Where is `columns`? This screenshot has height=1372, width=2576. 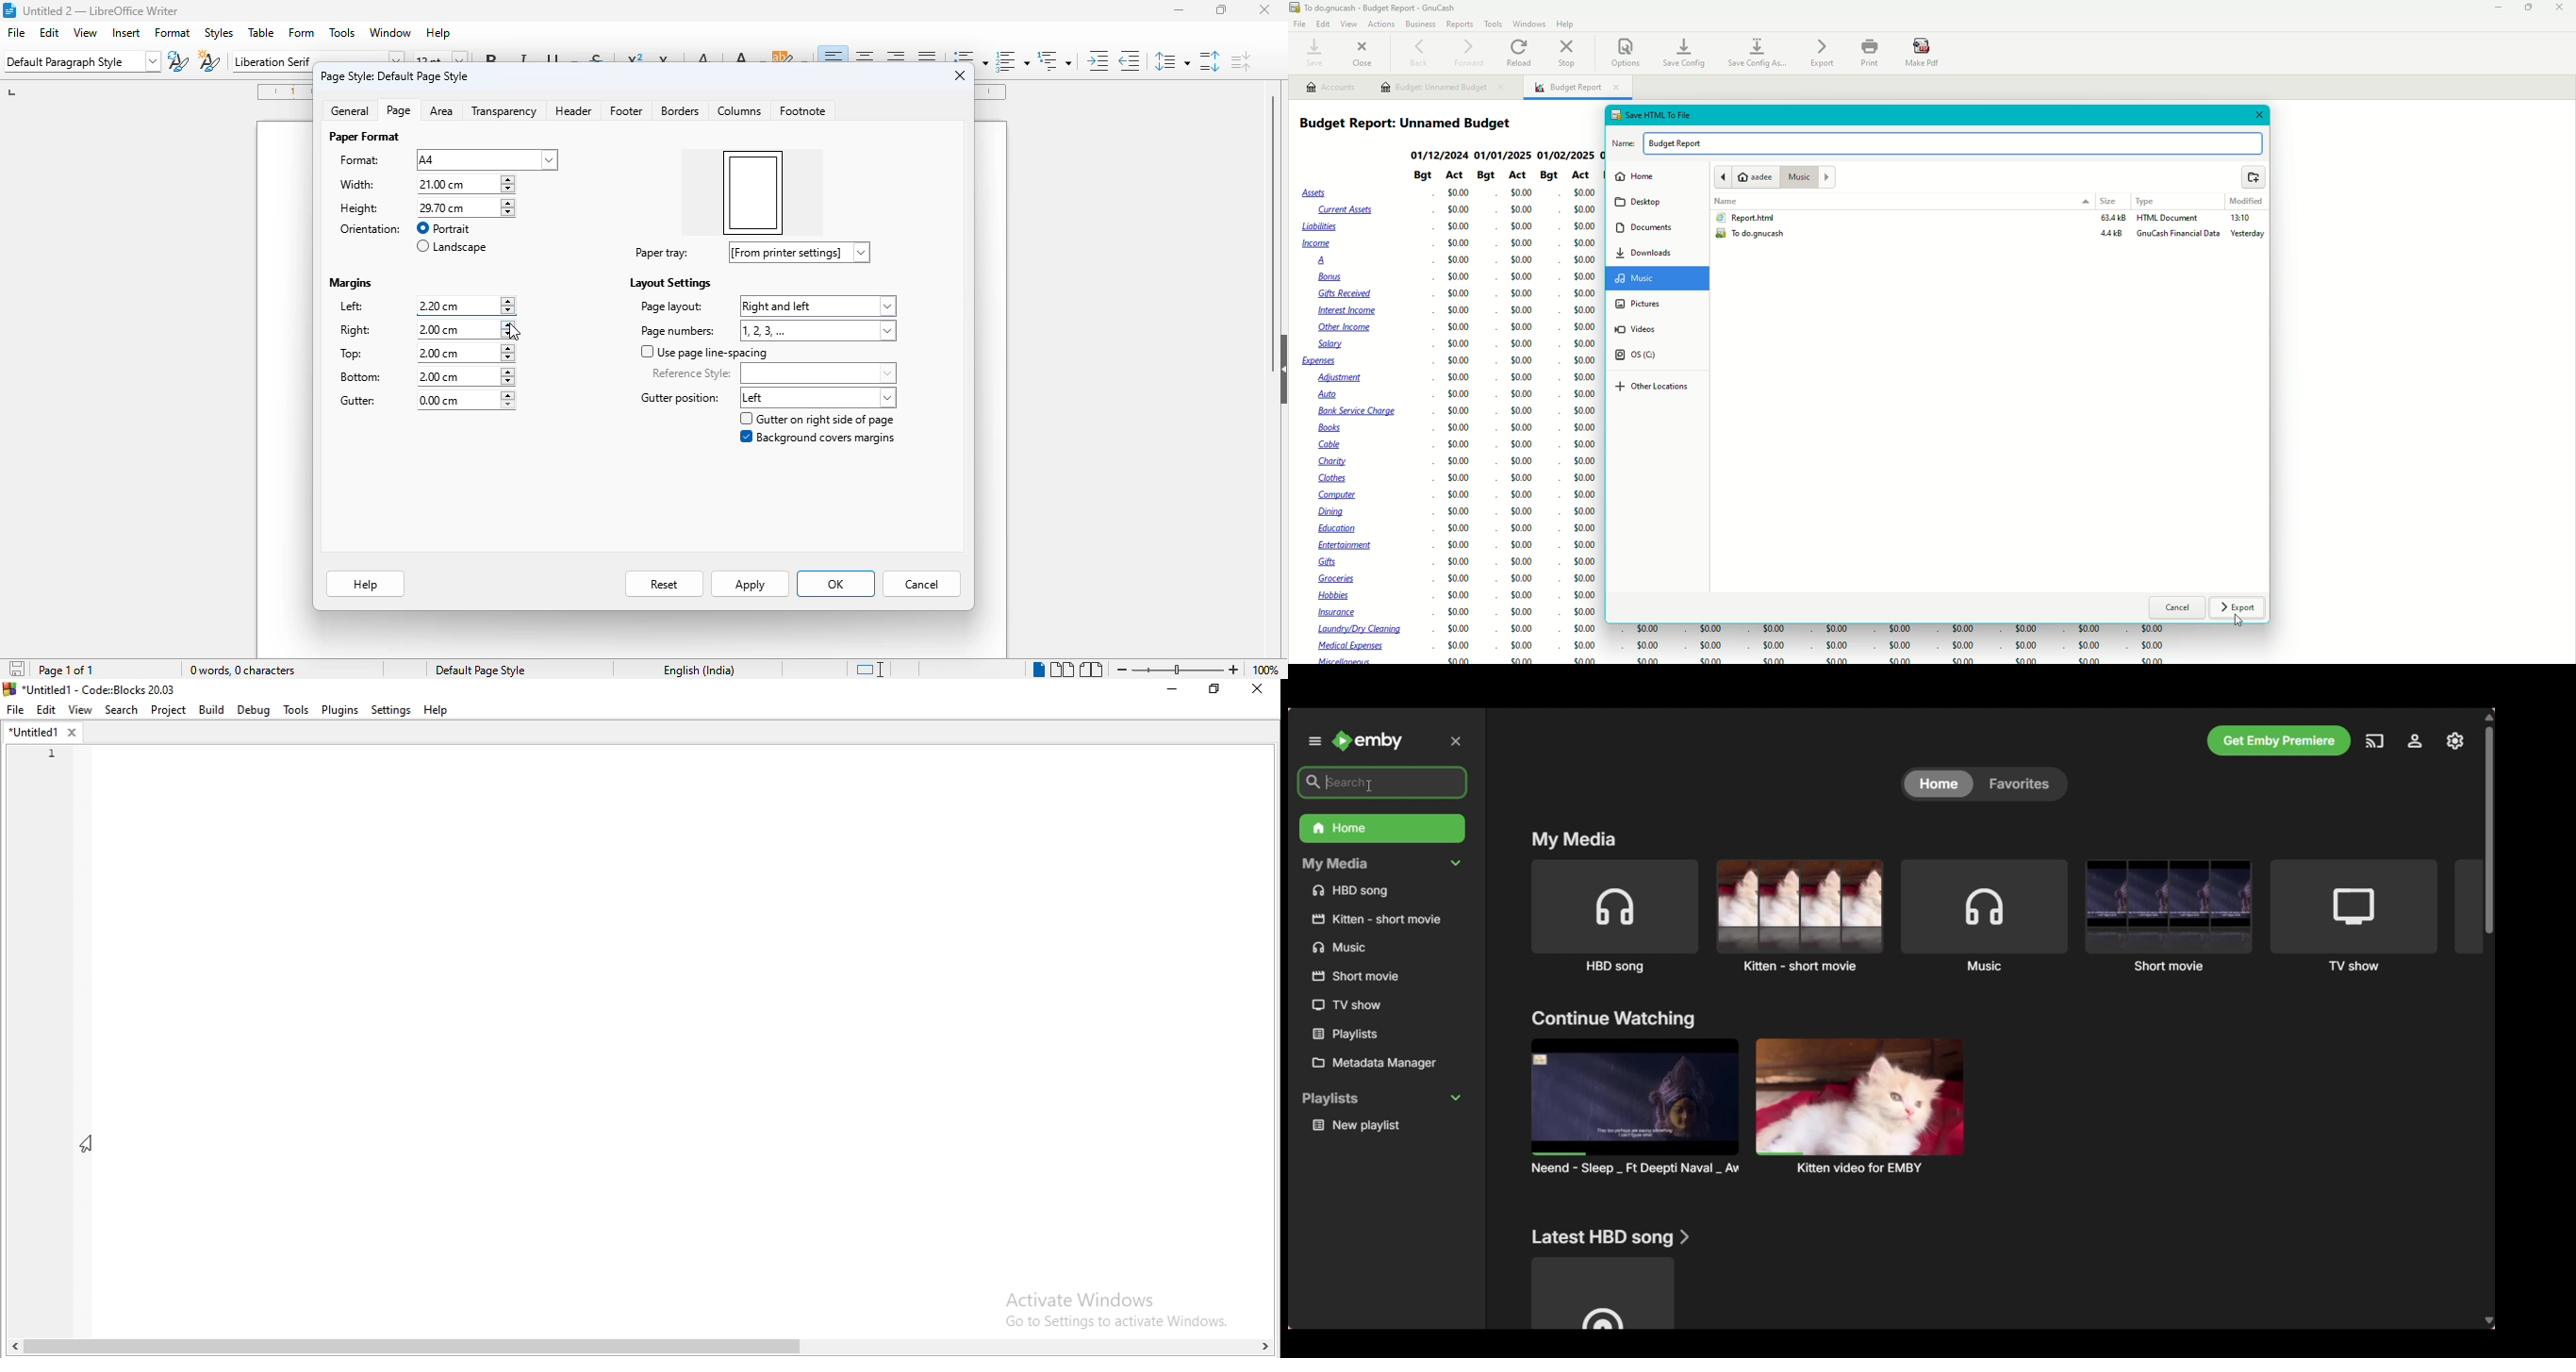 columns is located at coordinates (738, 110).